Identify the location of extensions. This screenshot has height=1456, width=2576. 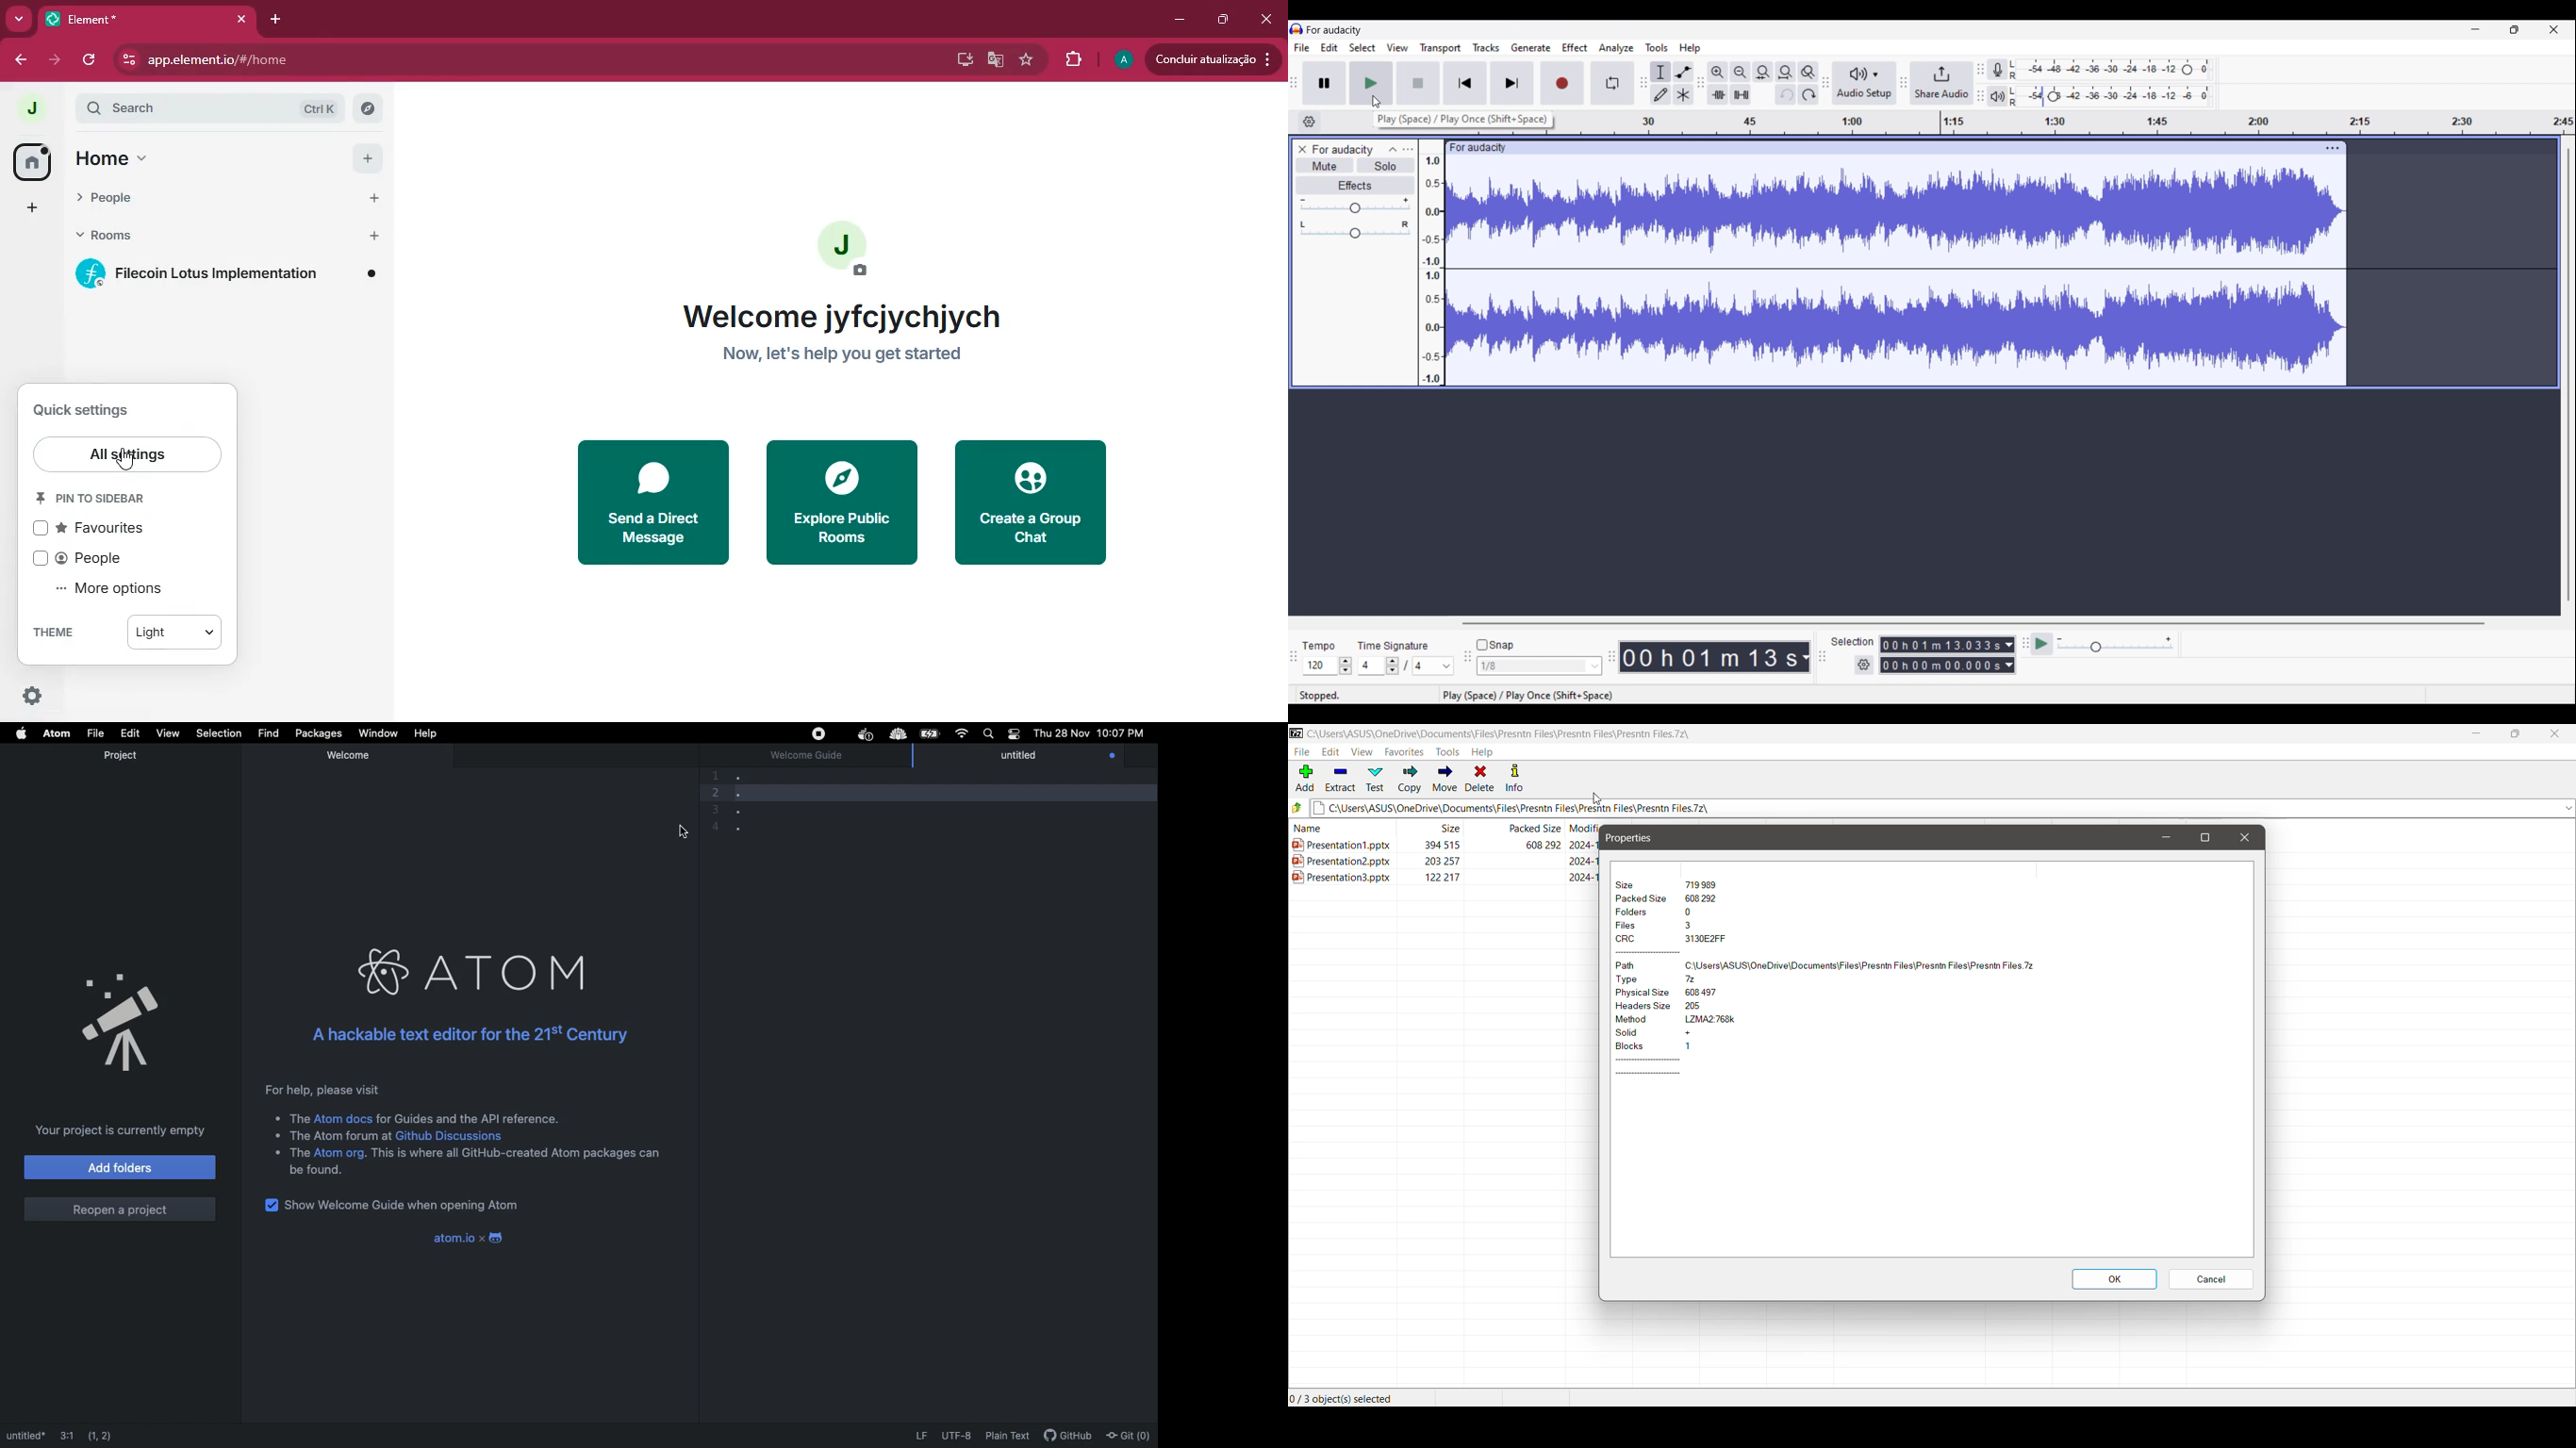
(1074, 60).